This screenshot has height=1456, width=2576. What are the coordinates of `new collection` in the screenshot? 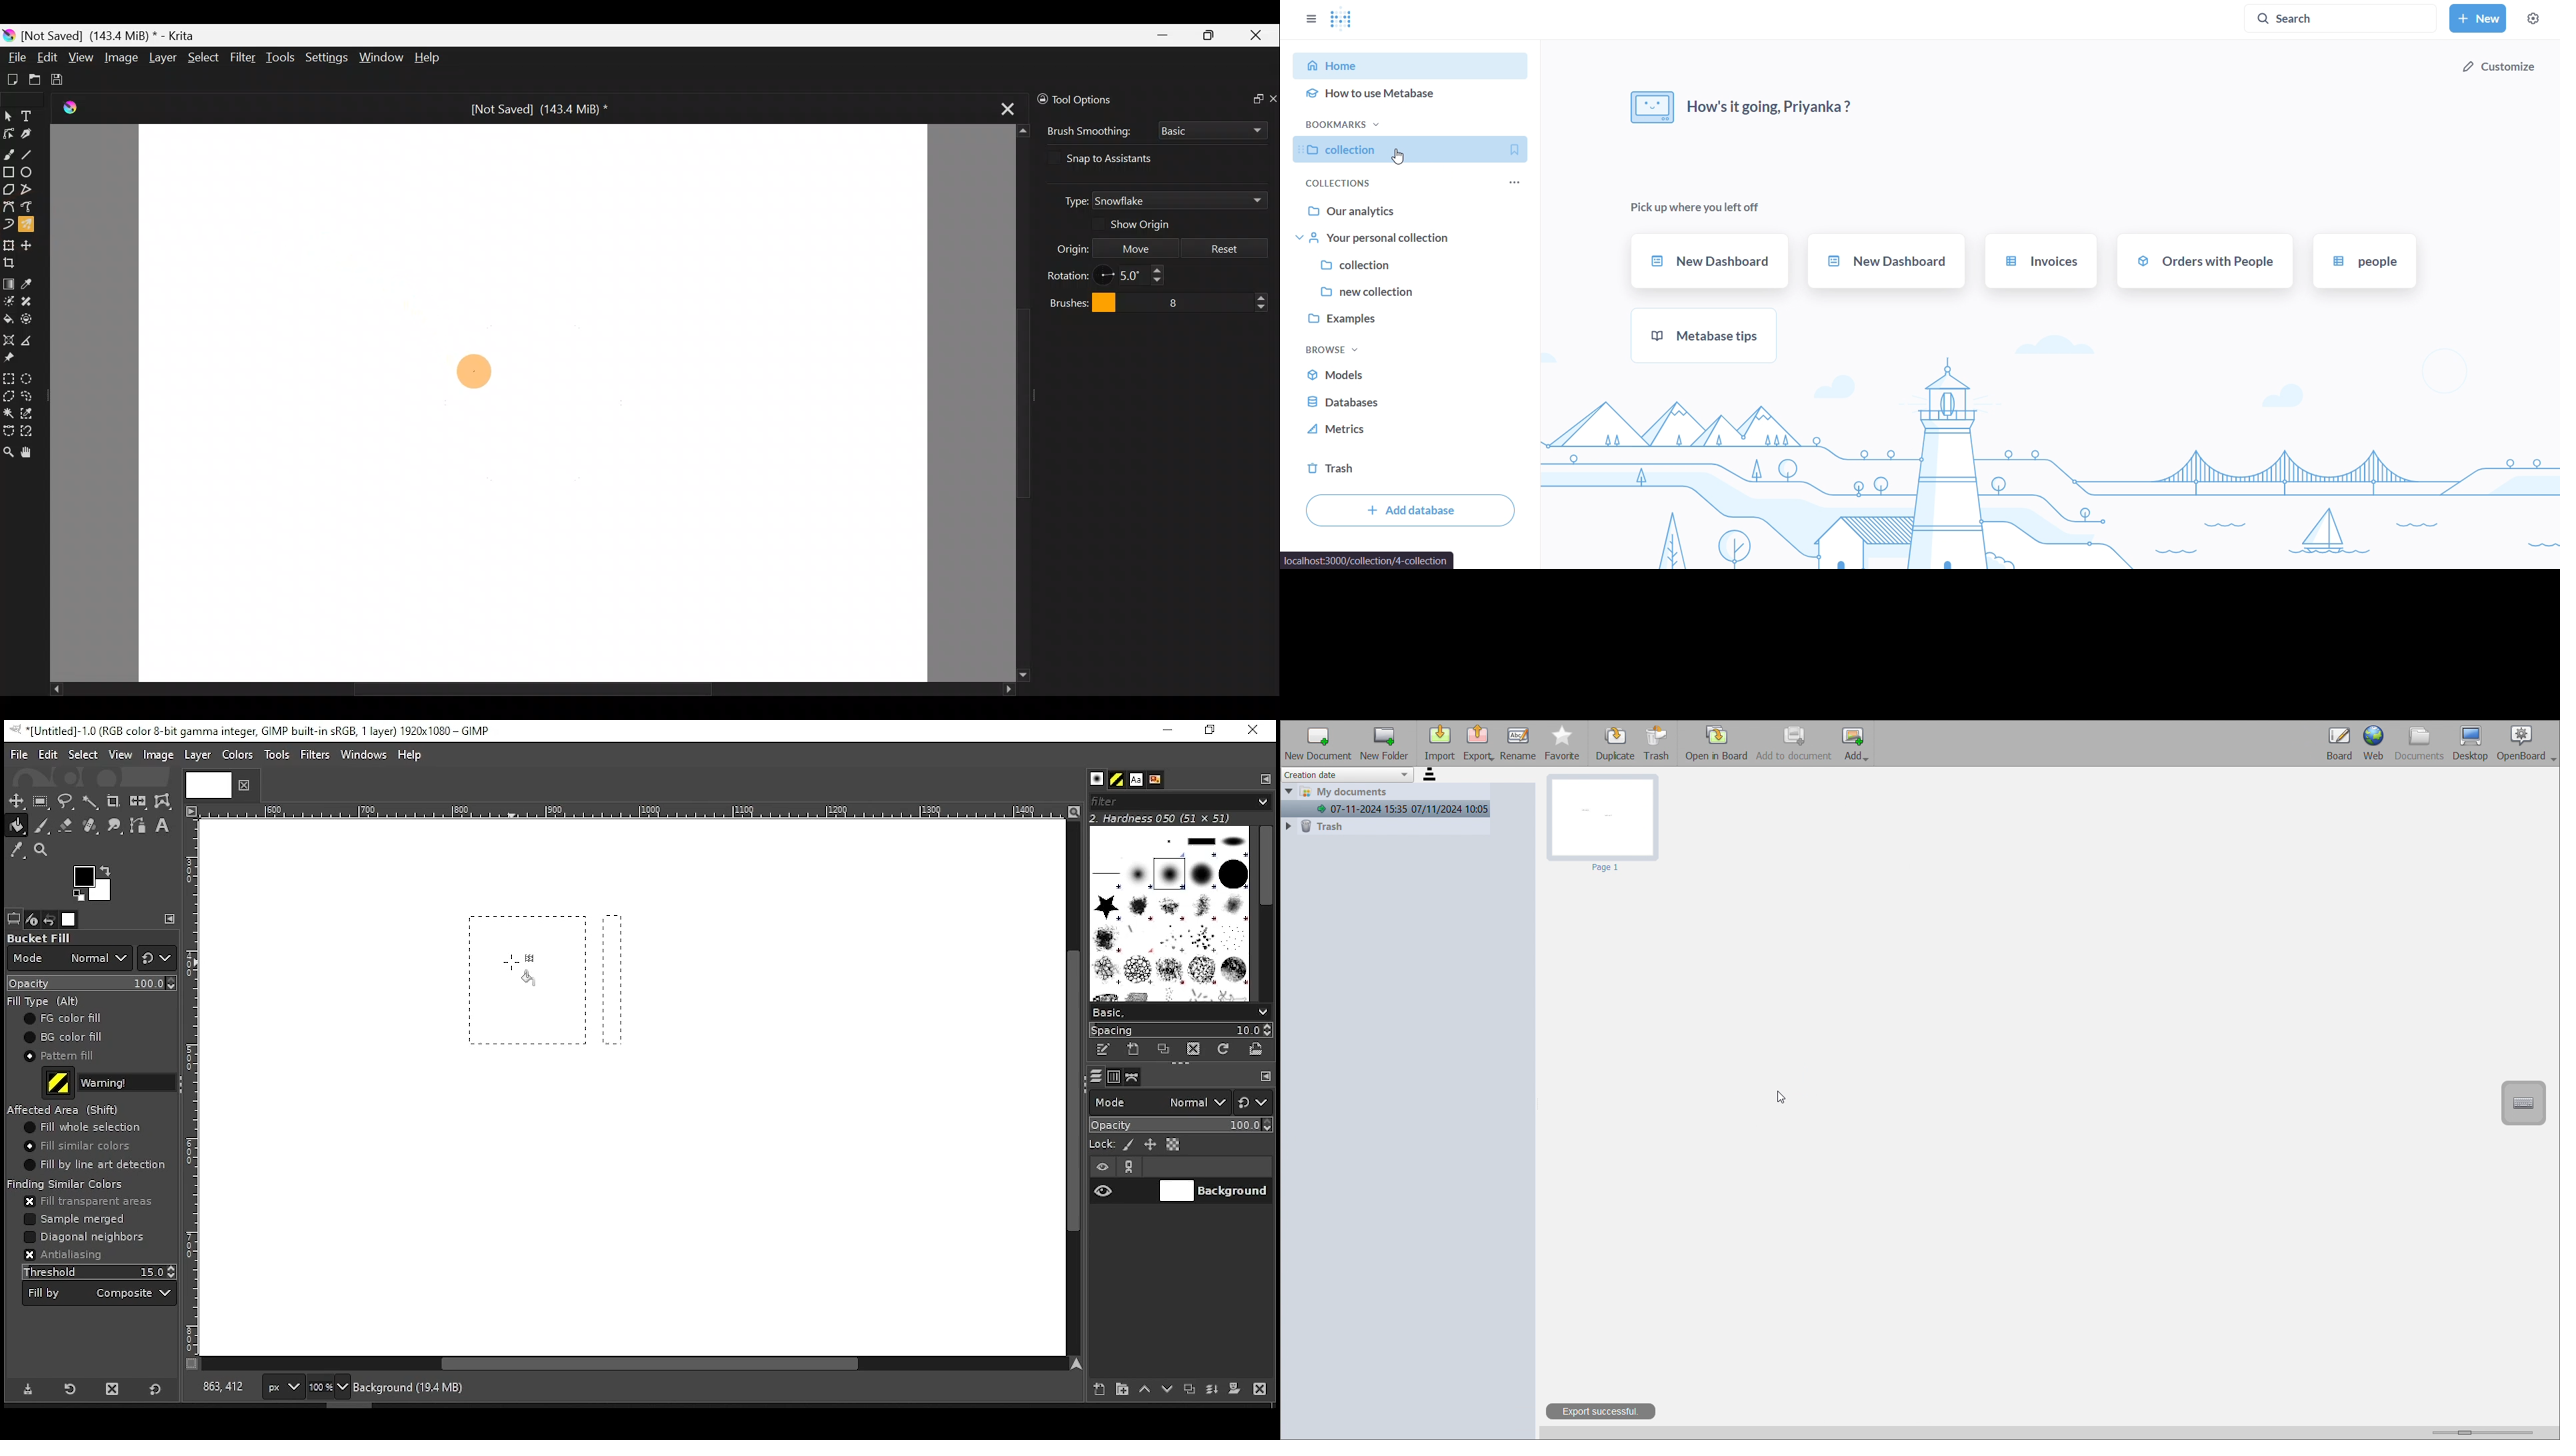 It's located at (1411, 289).